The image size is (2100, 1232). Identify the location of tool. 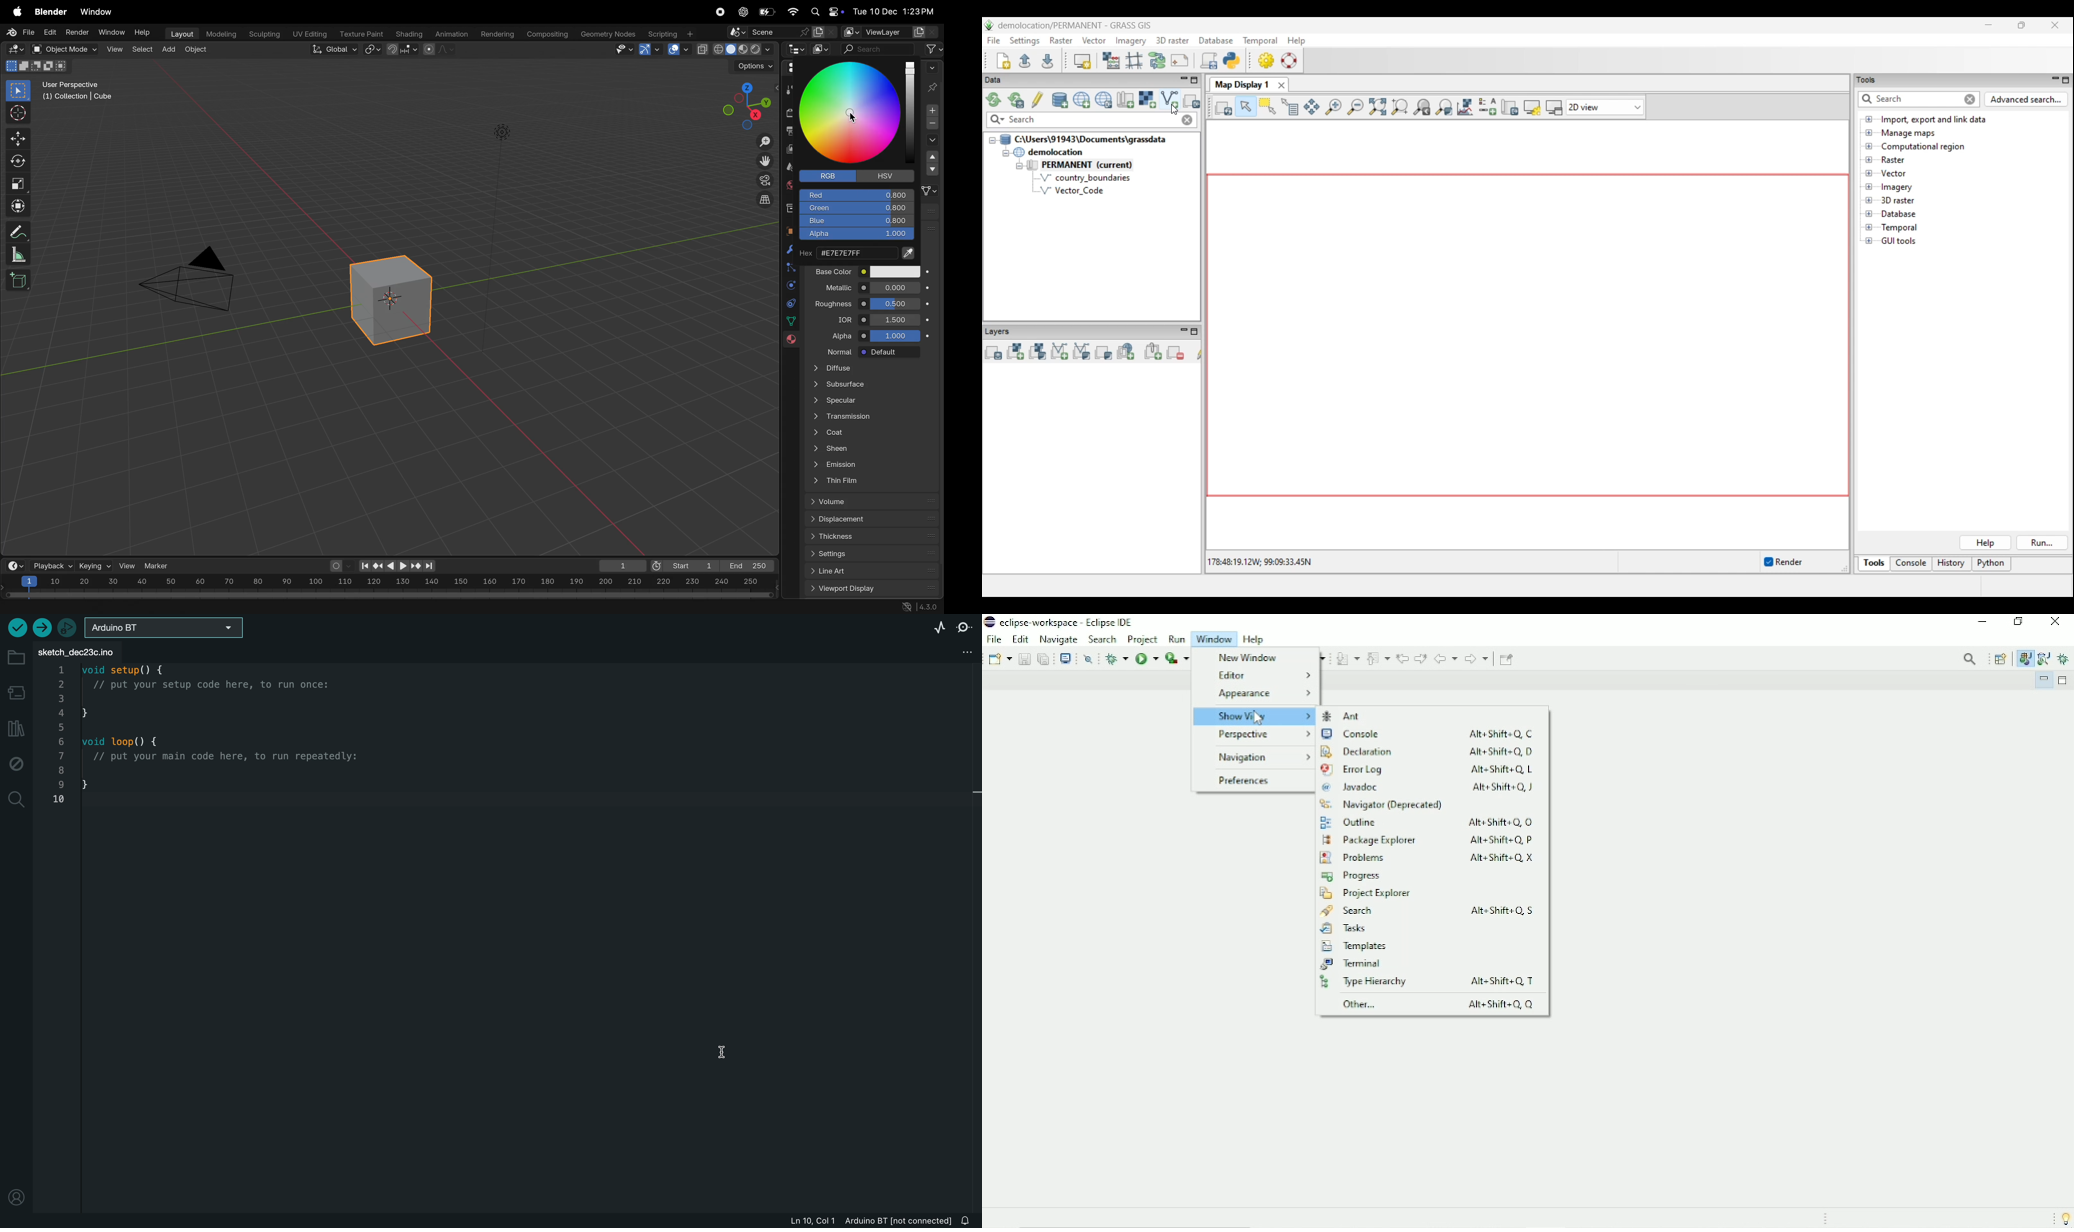
(789, 91).